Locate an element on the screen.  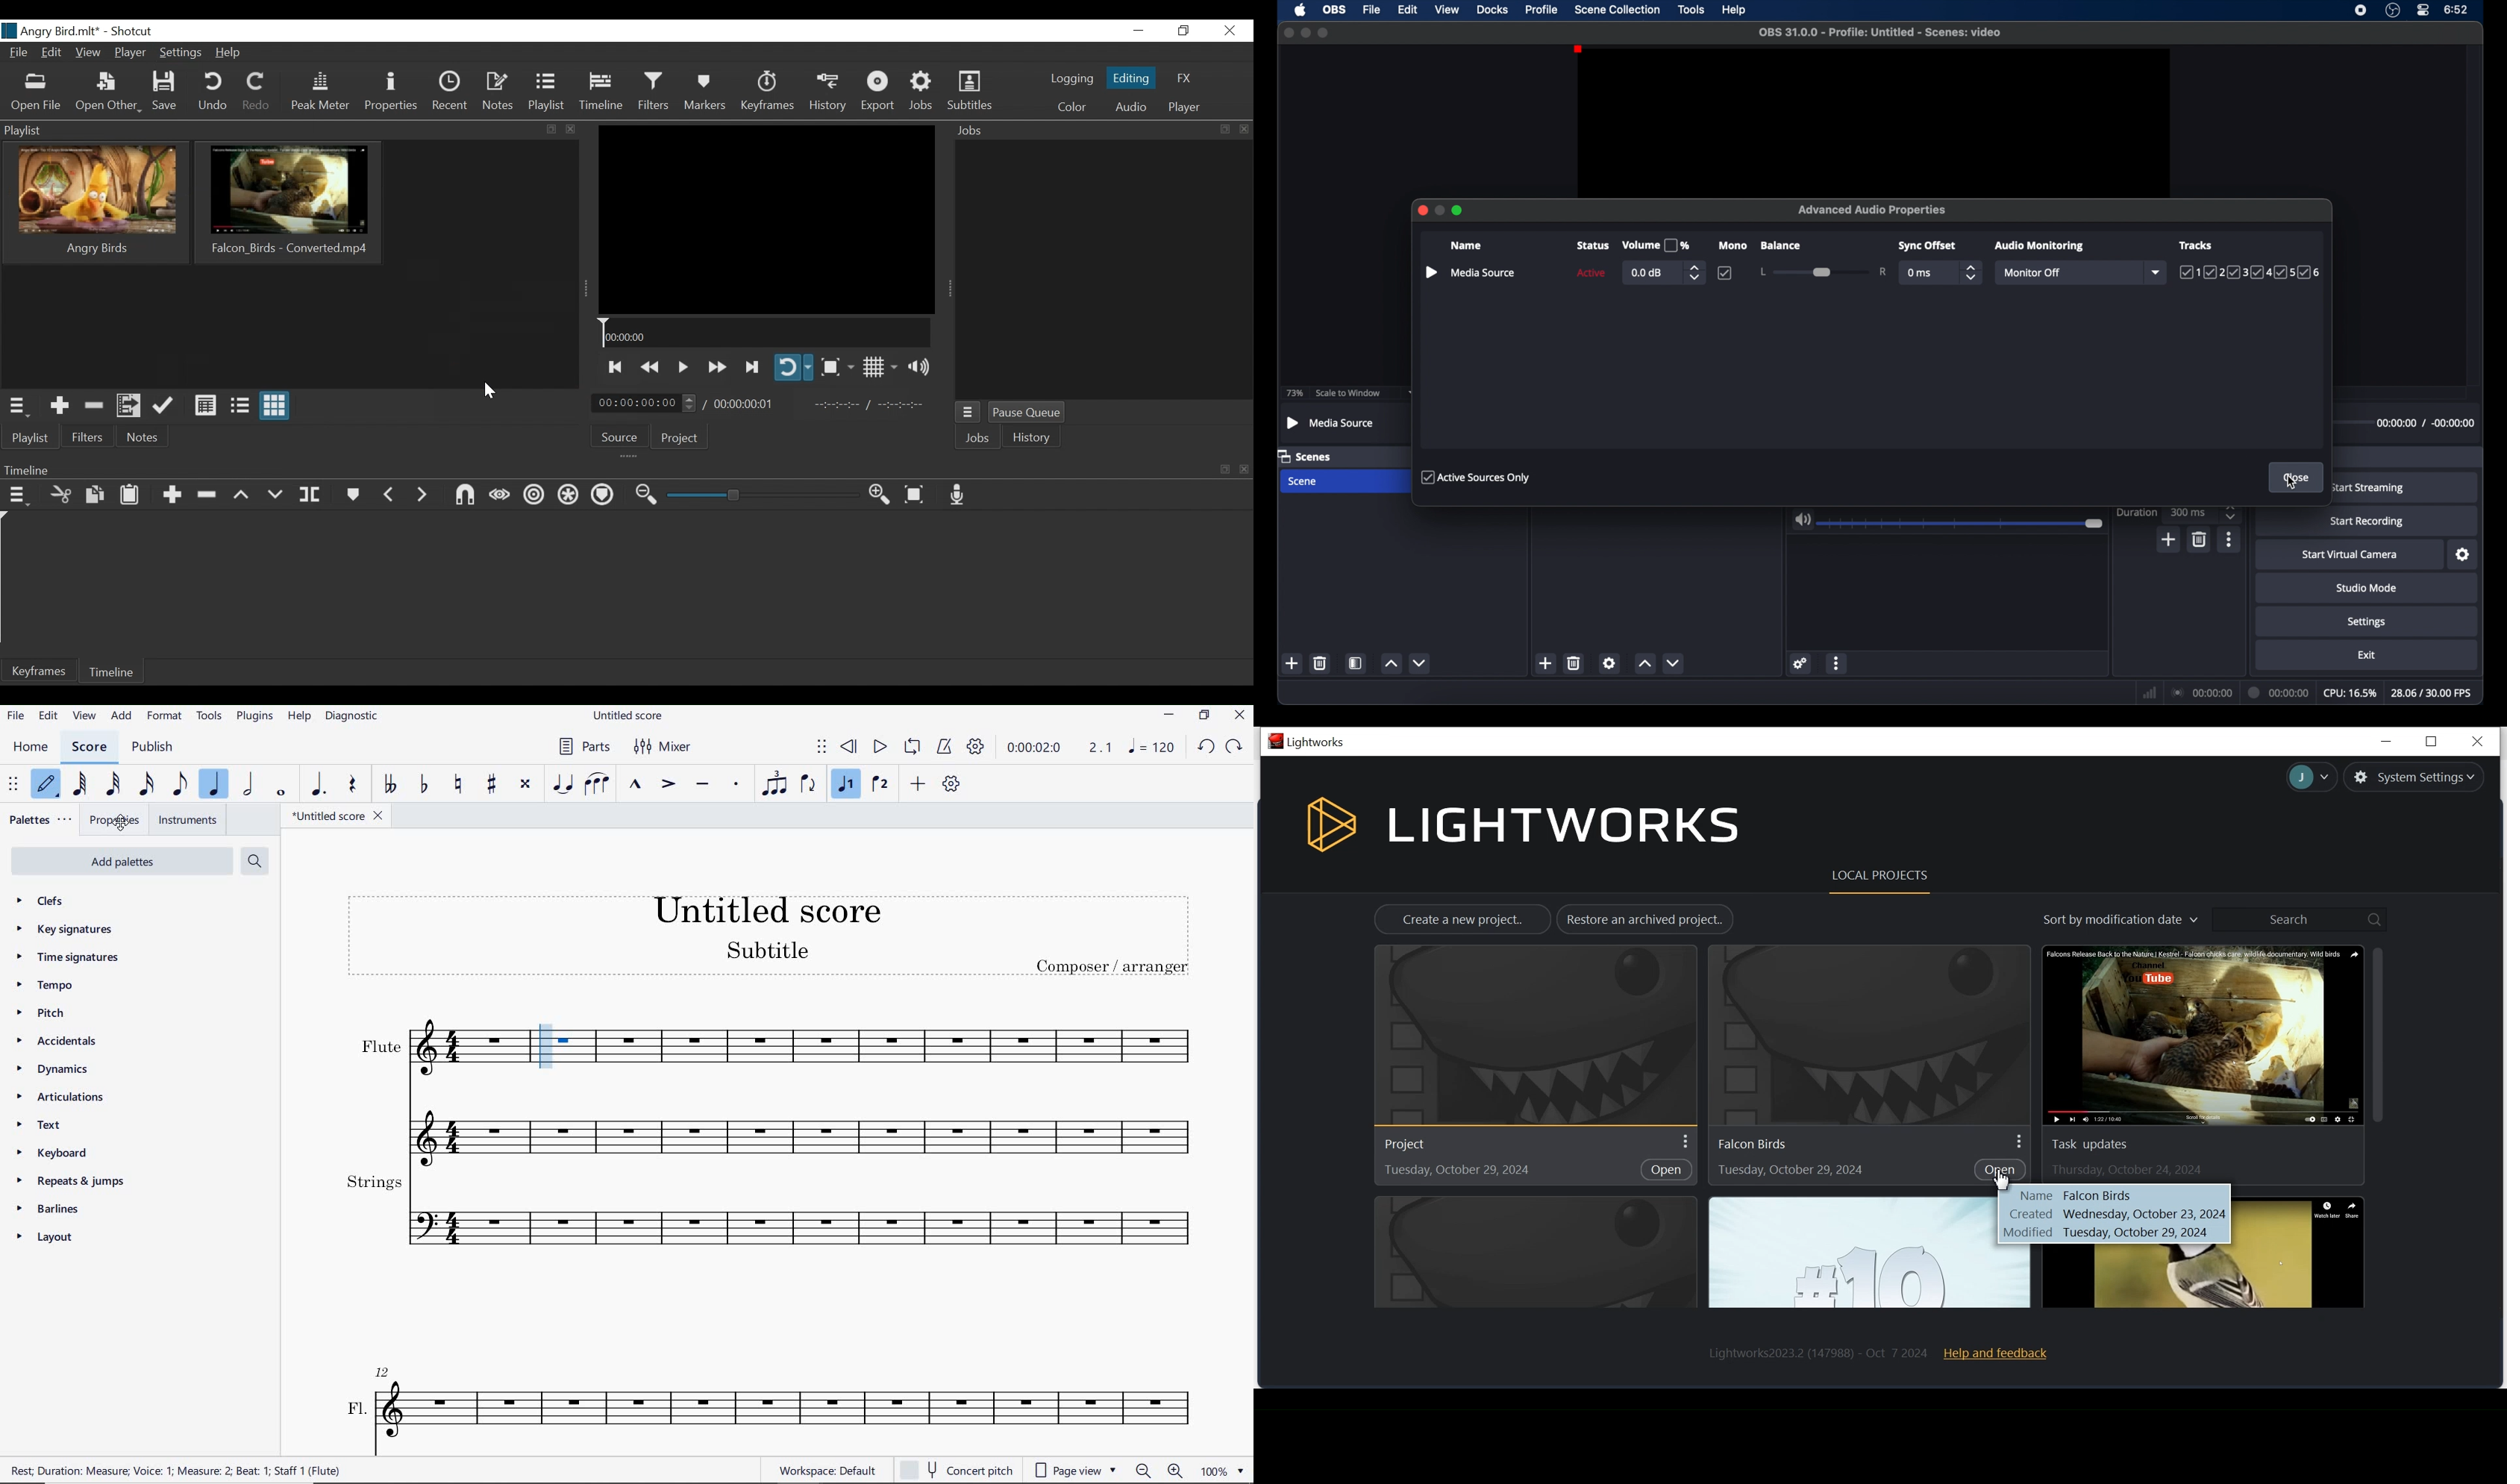
FILE NAME is located at coordinates (632, 716).